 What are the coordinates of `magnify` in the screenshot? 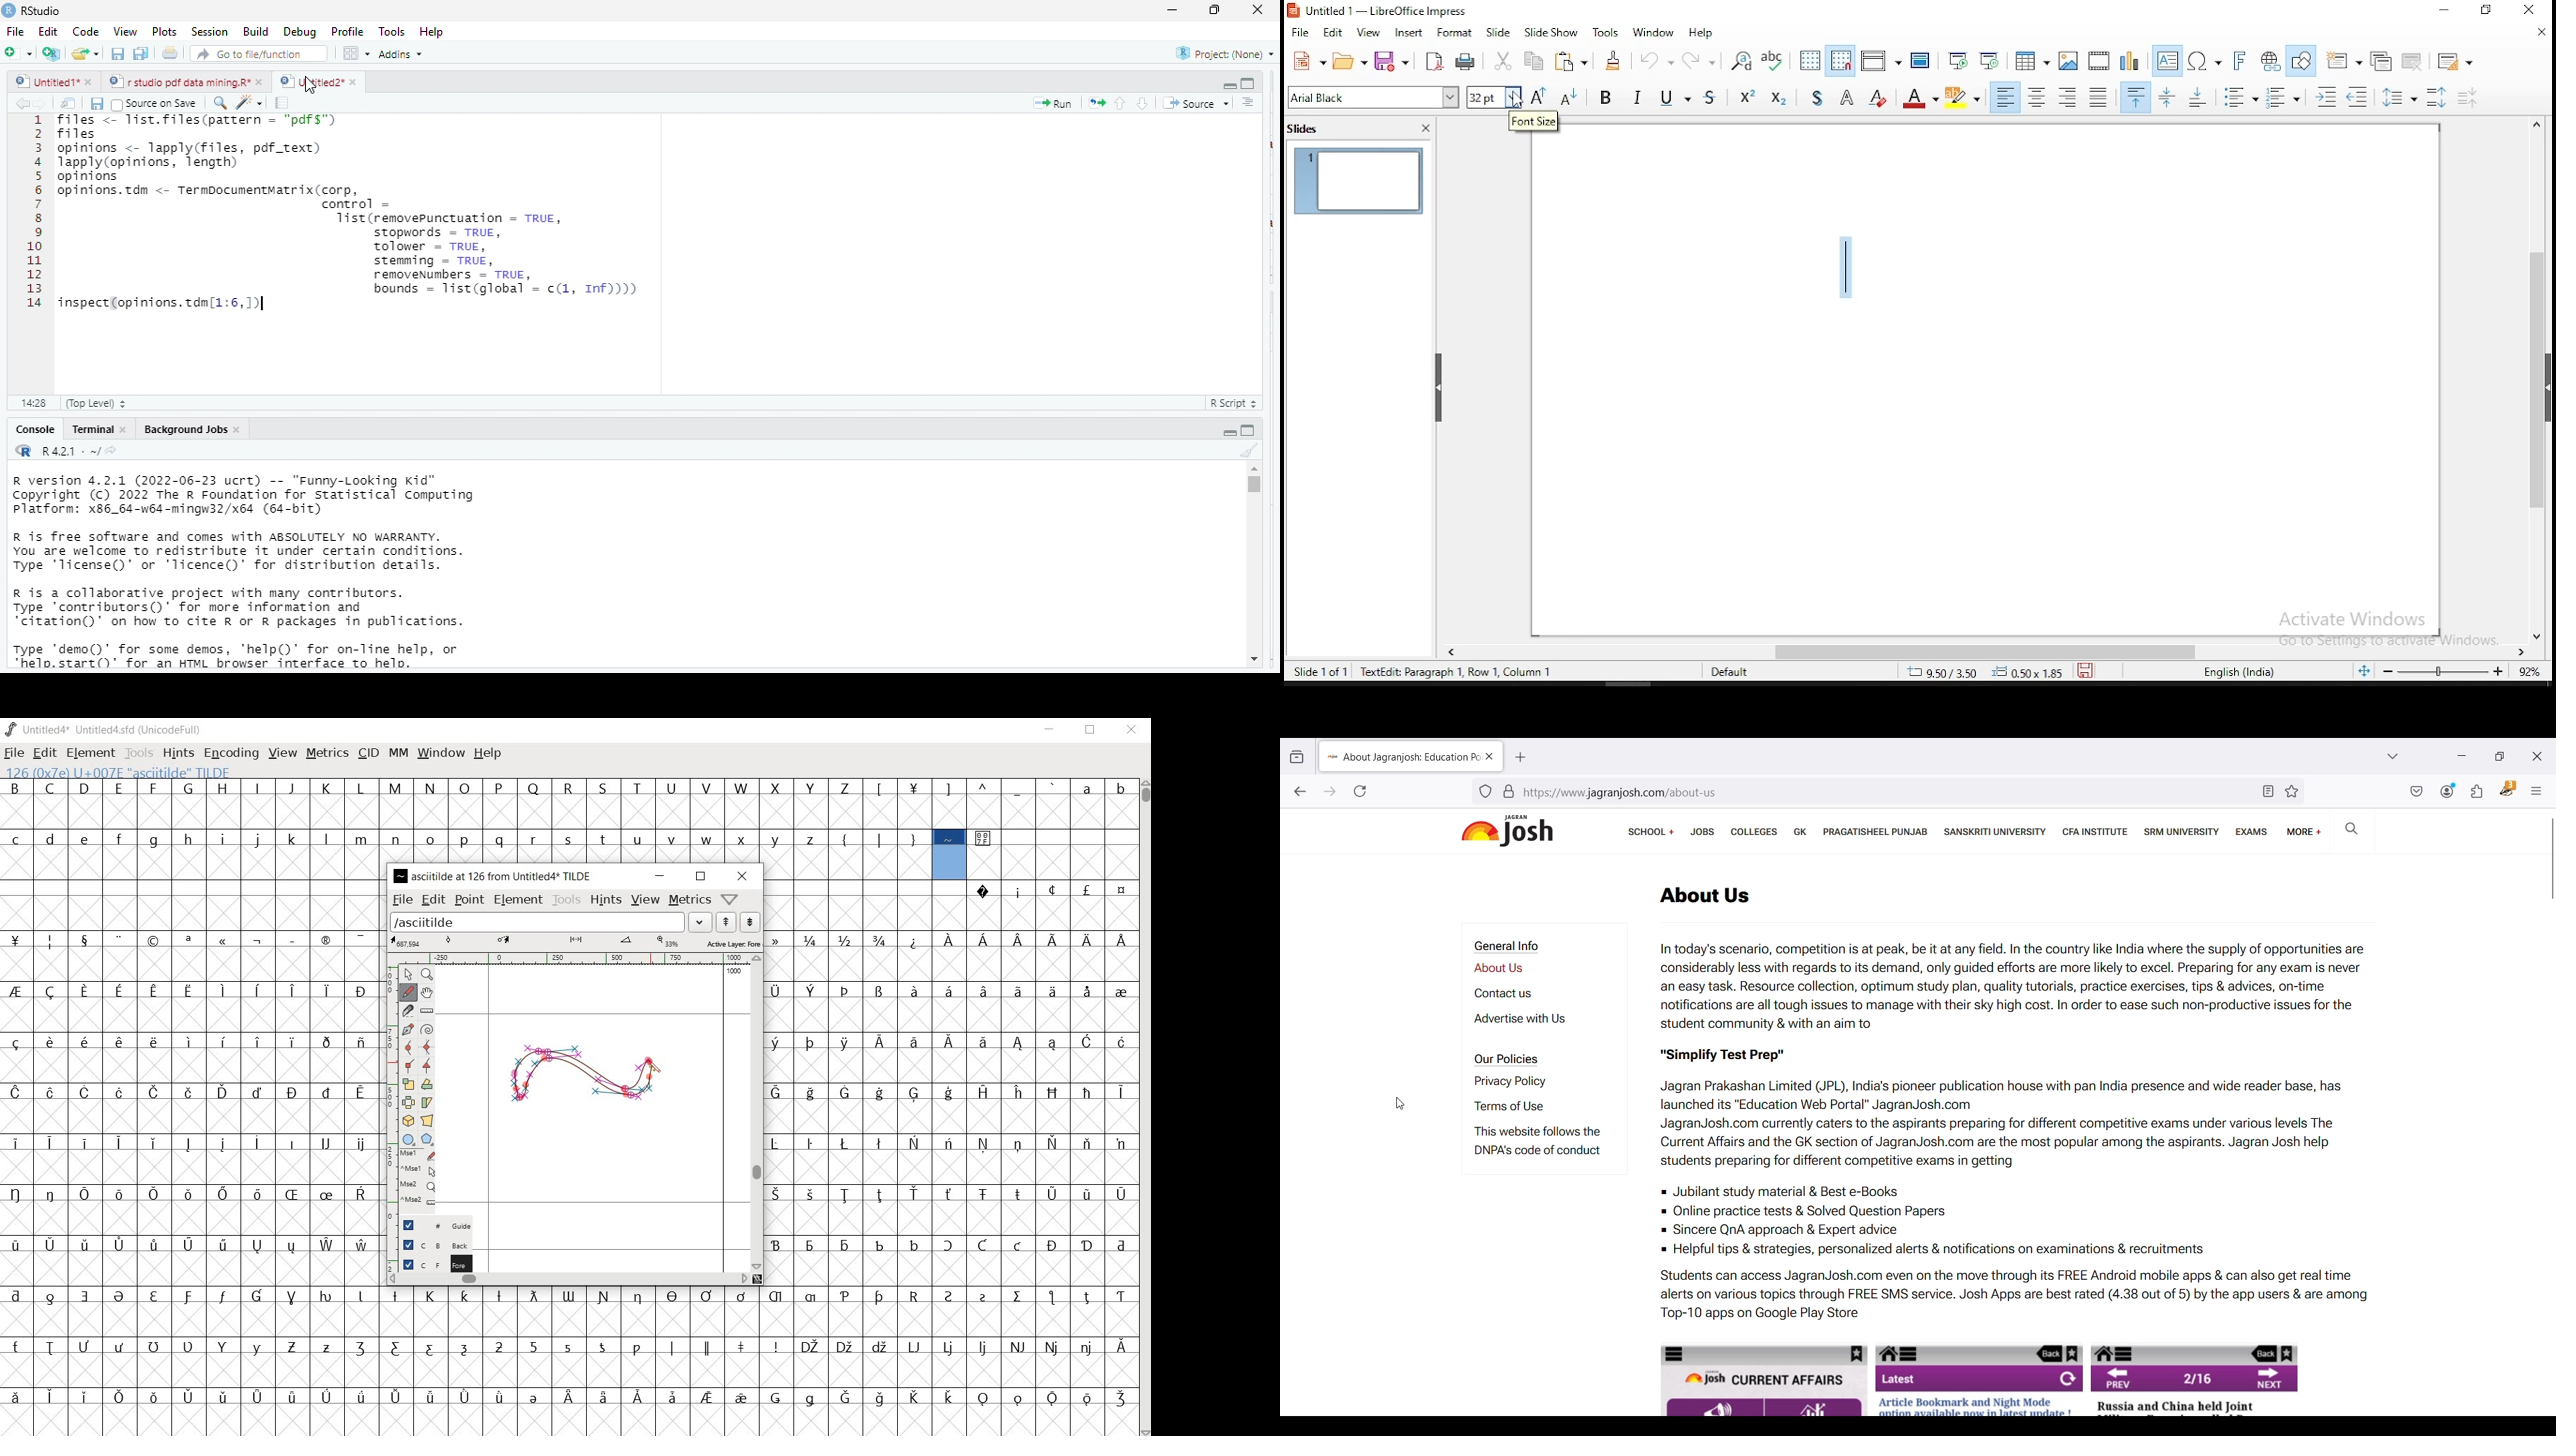 It's located at (429, 975).